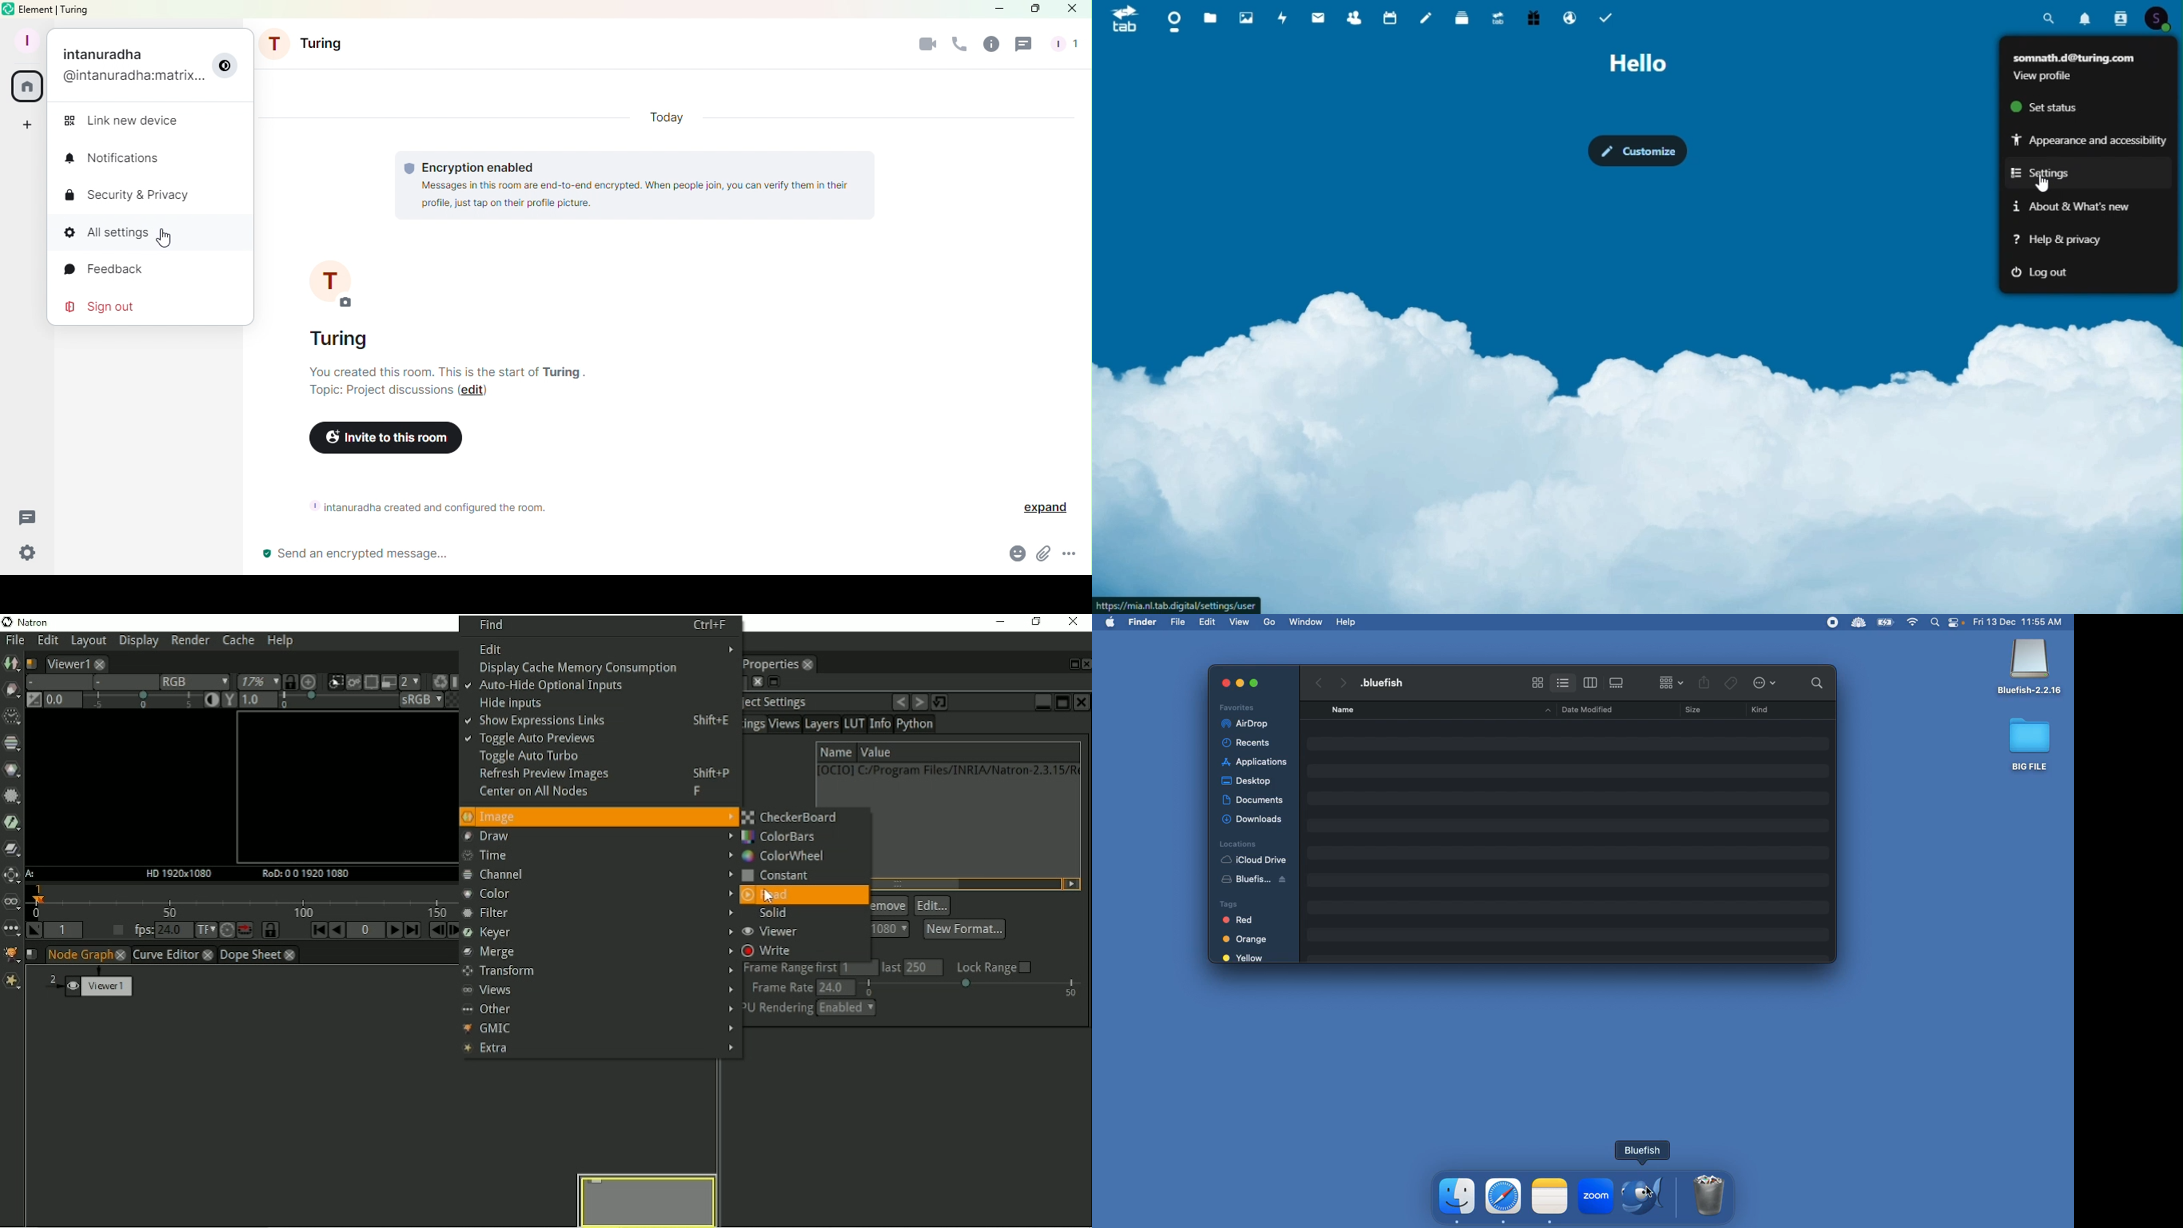 This screenshot has height=1232, width=2184. I want to click on Email hosting, so click(1571, 16).